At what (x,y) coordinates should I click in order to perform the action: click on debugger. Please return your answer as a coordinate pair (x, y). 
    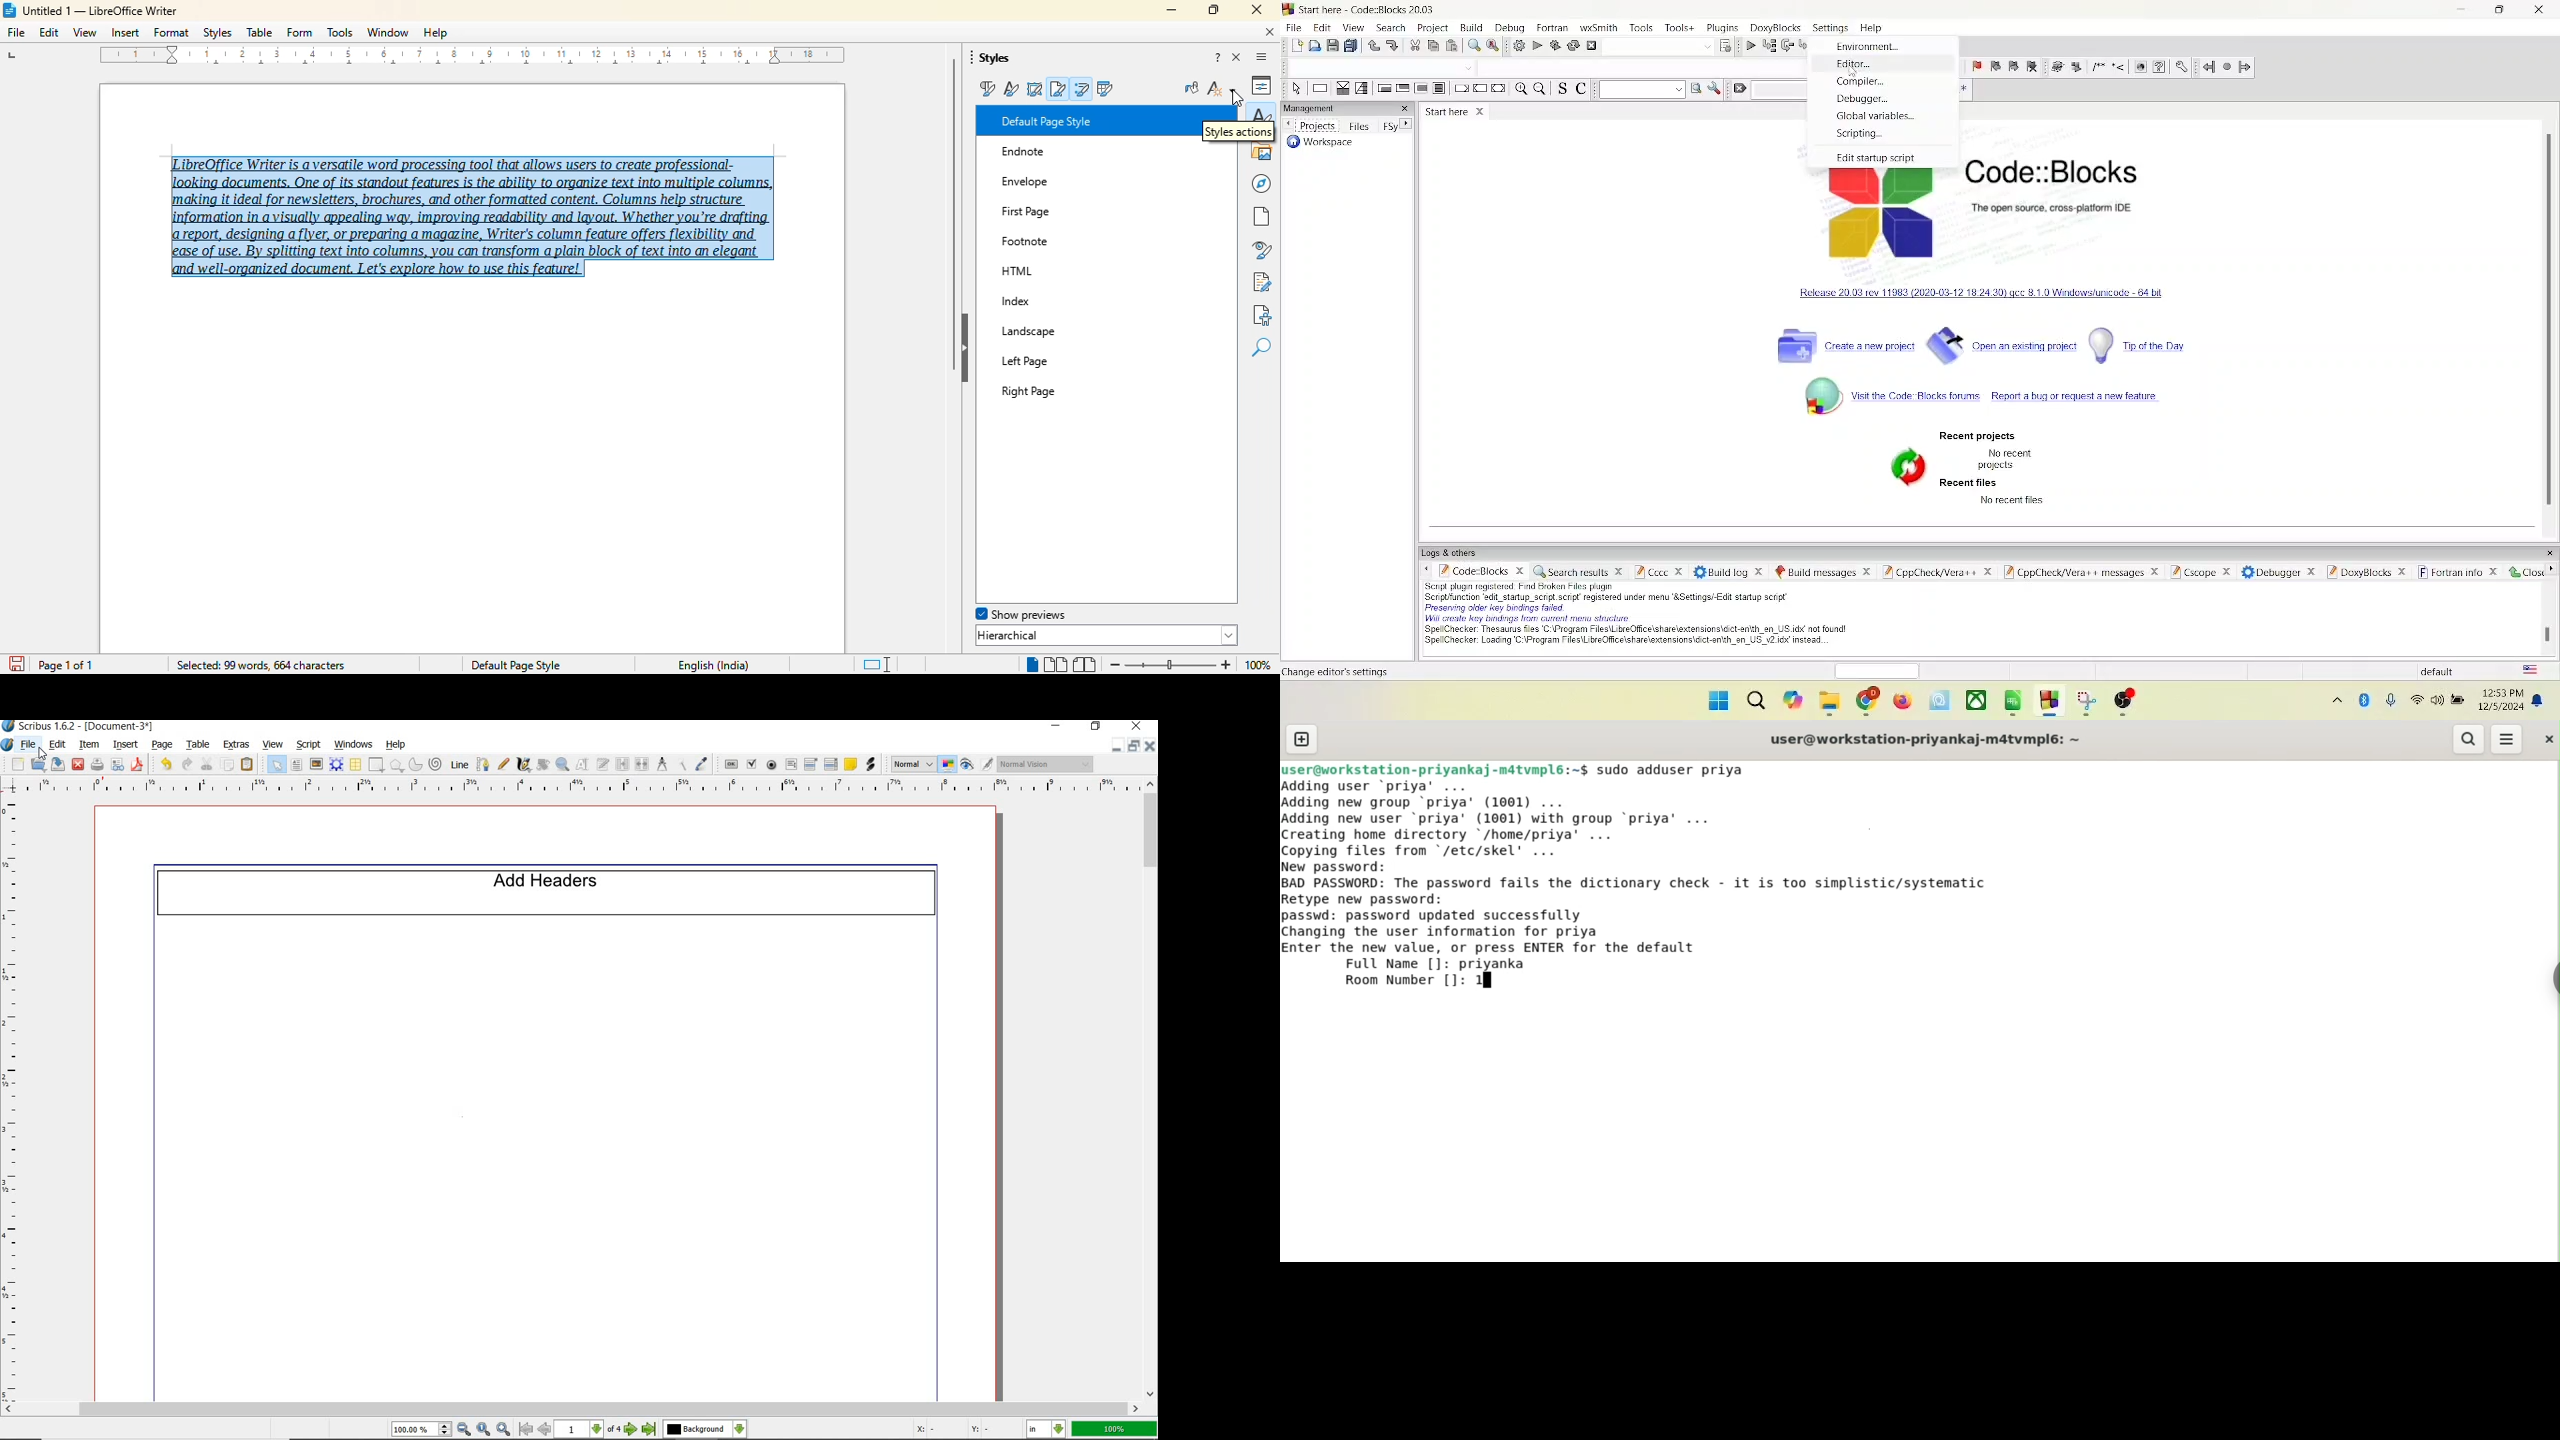
    Looking at the image, I should click on (1866, 98).